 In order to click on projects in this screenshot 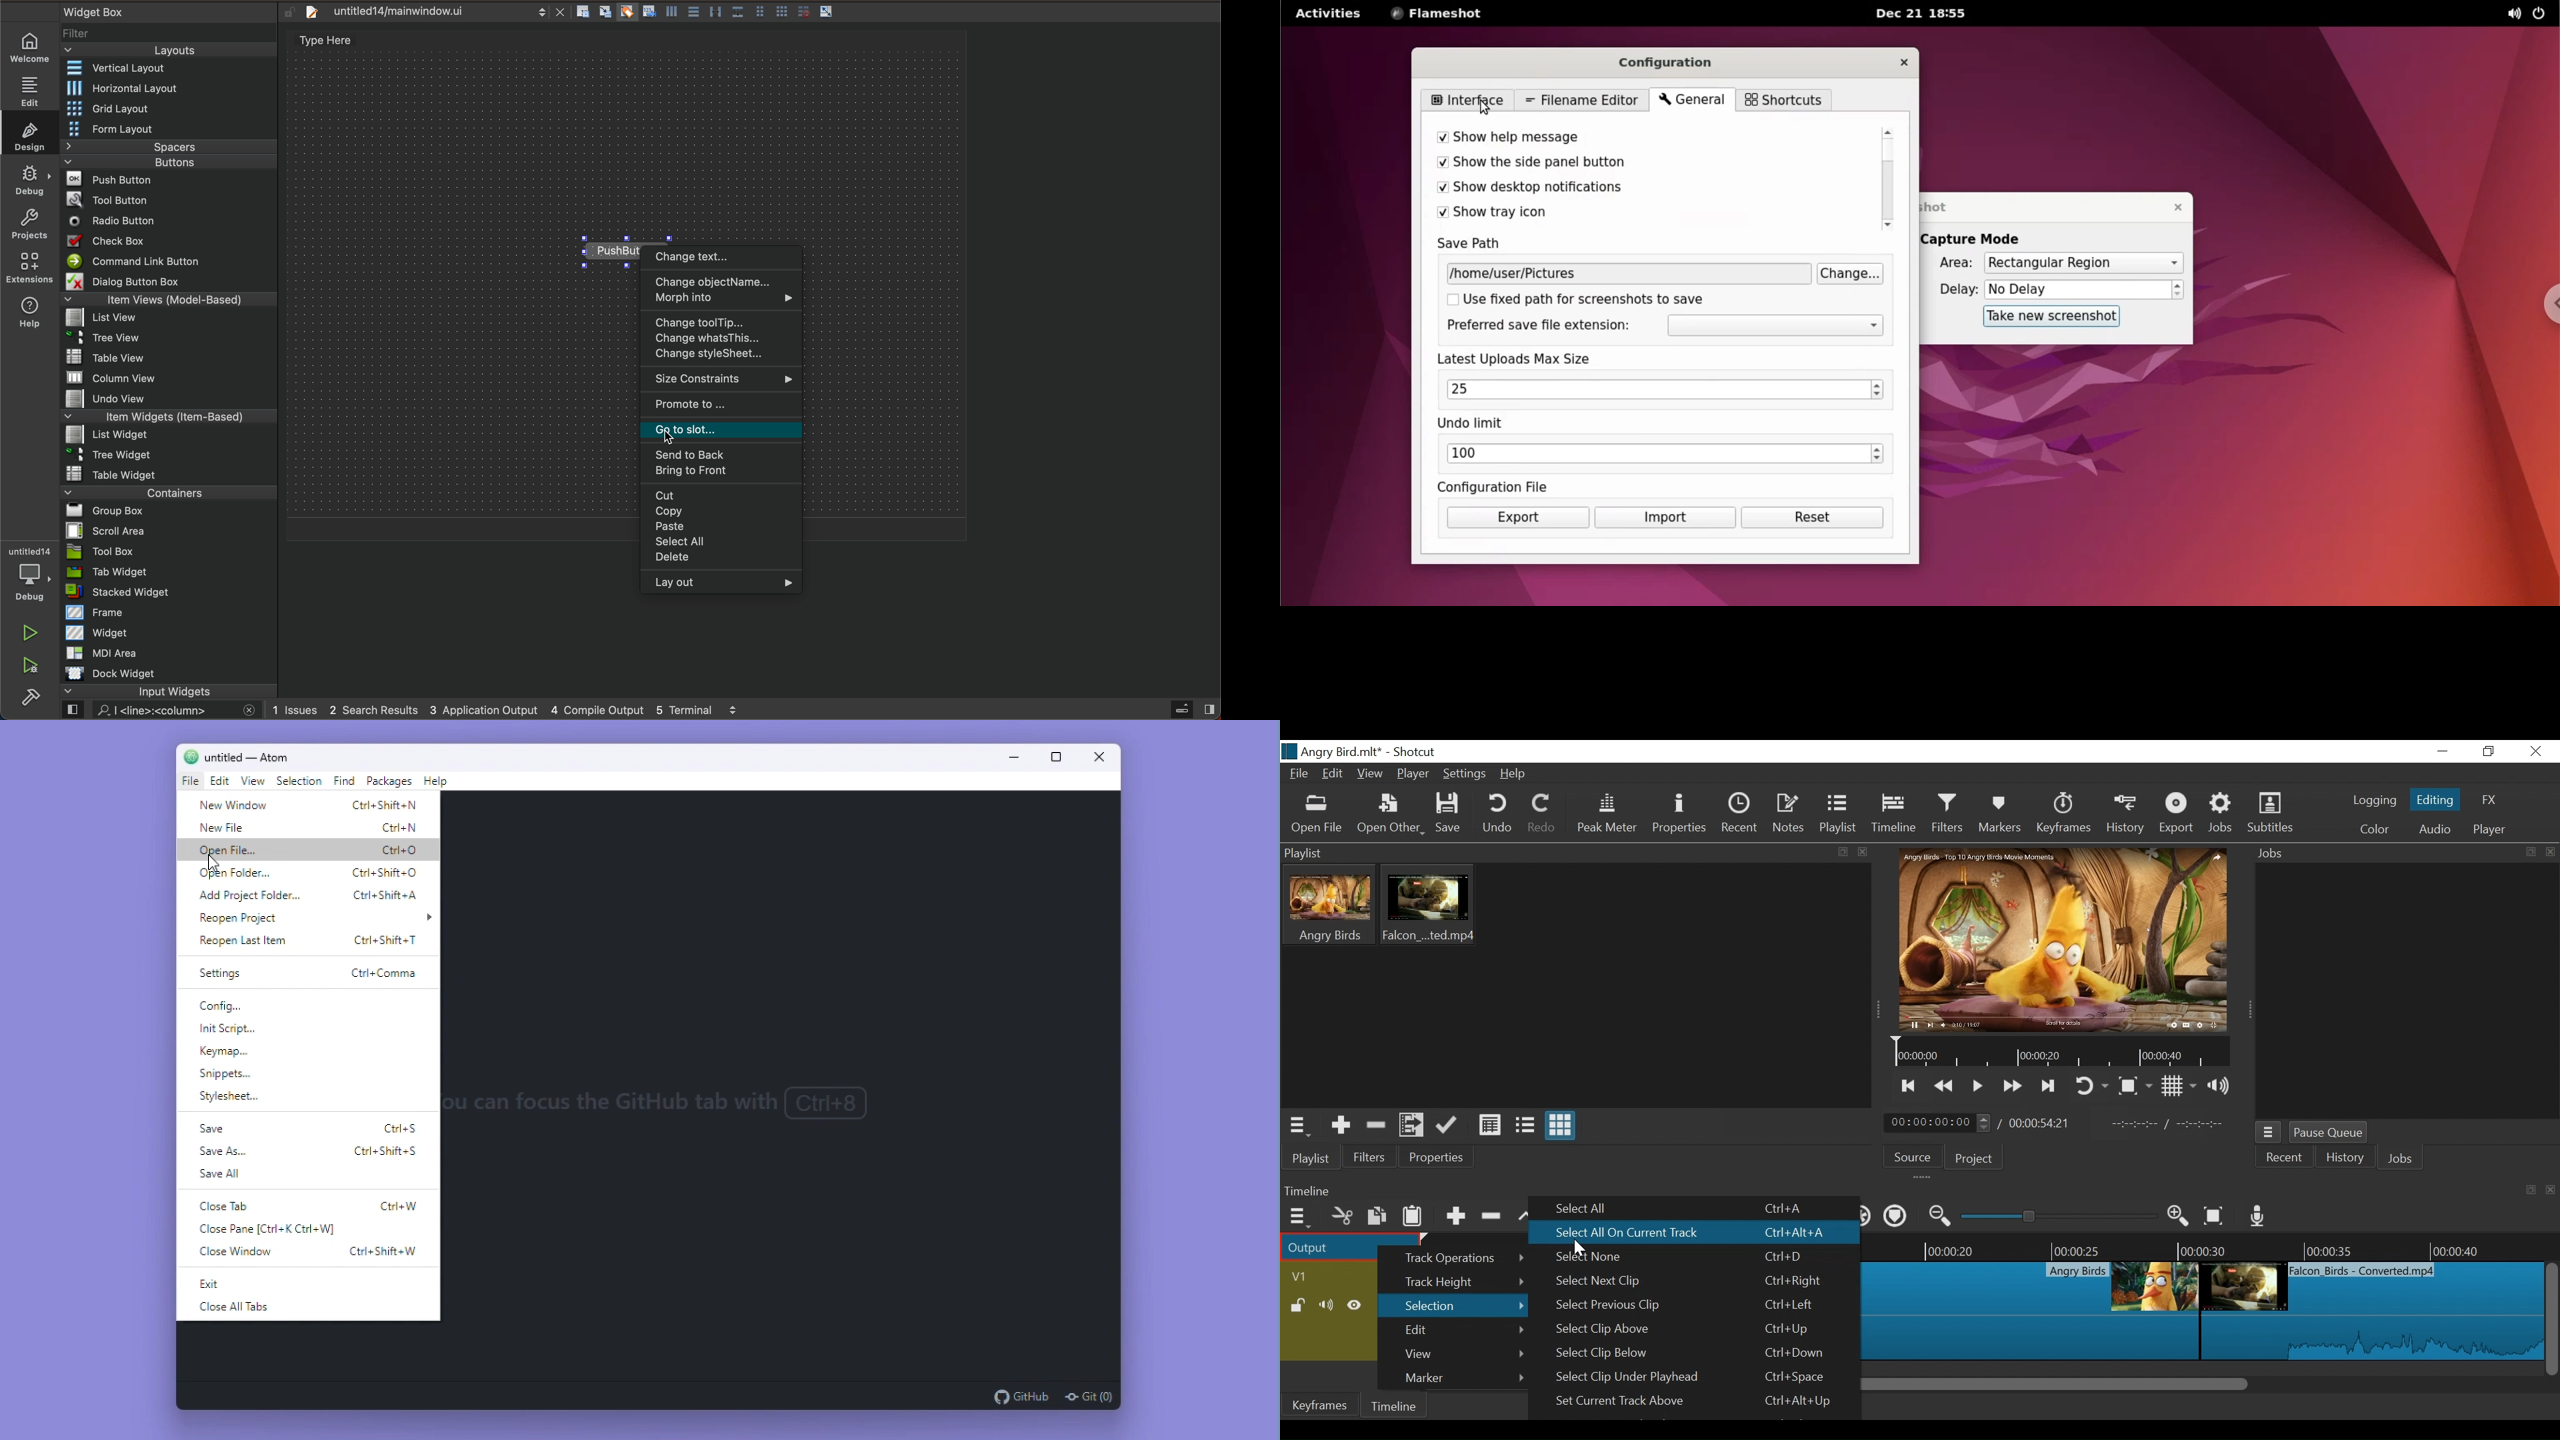, I will do `click(28, 223)`.